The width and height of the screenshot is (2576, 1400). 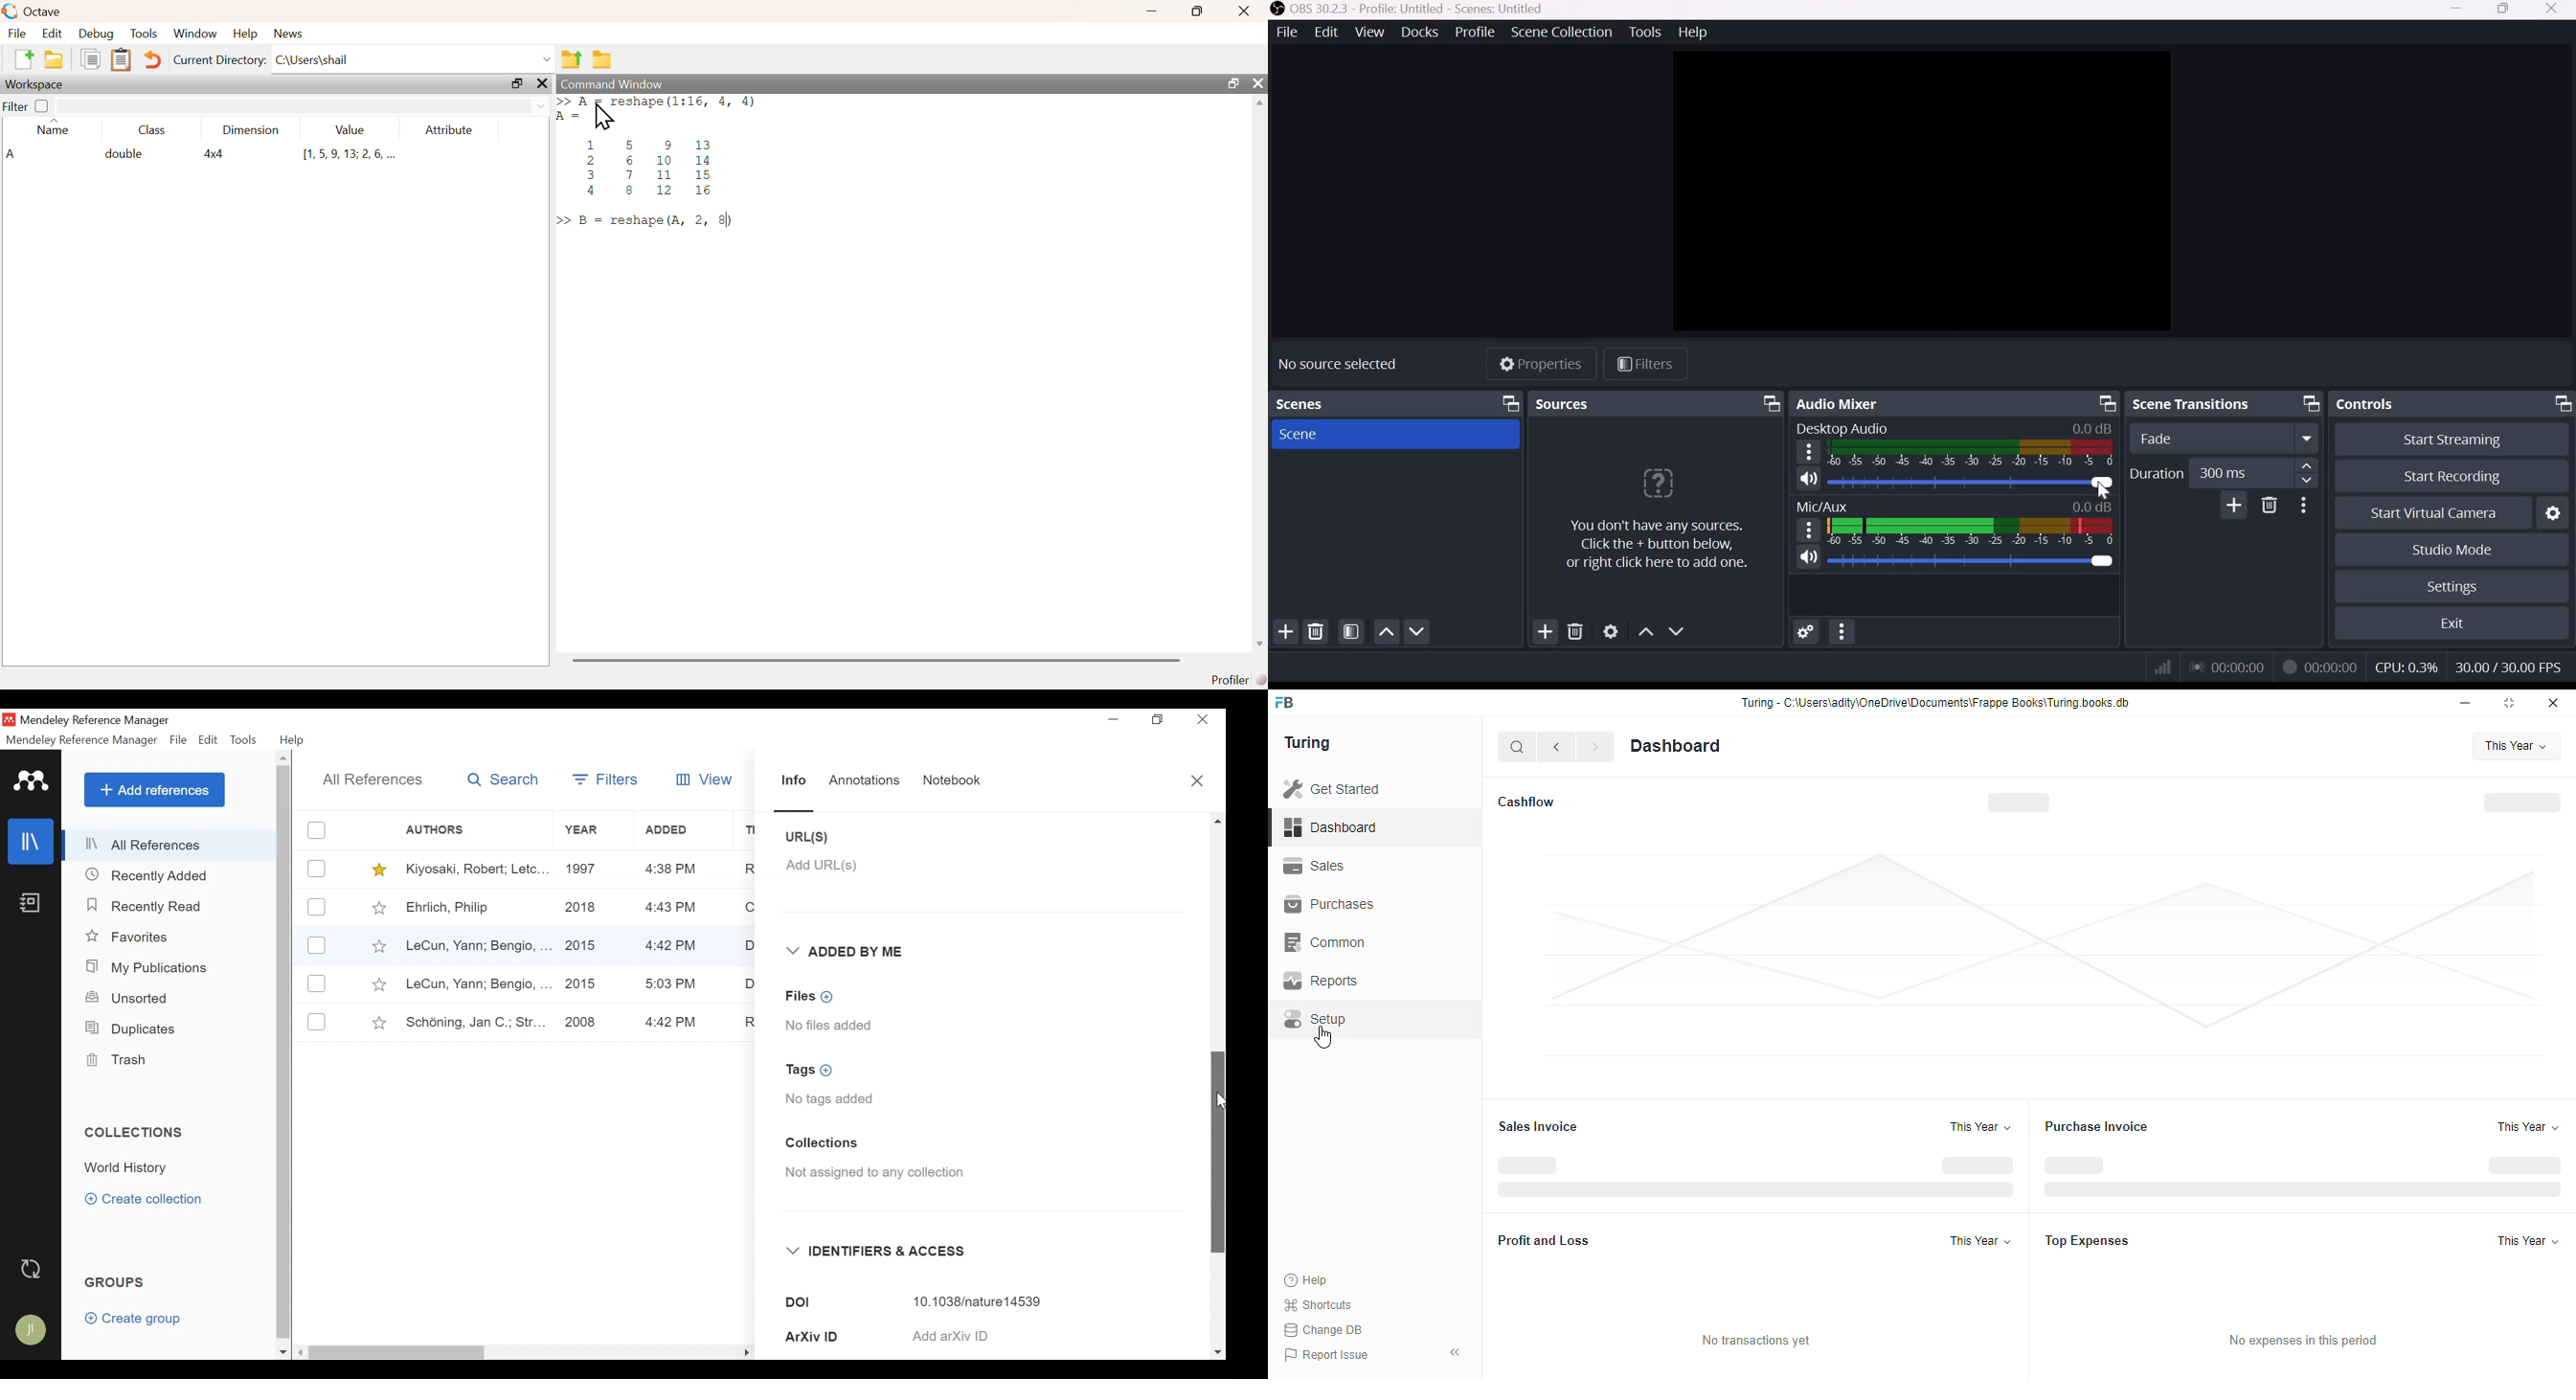 What do you see at coordinates (2453, 587) in the screenshot?
I see `Settings` at bounding box center [2453, 587].